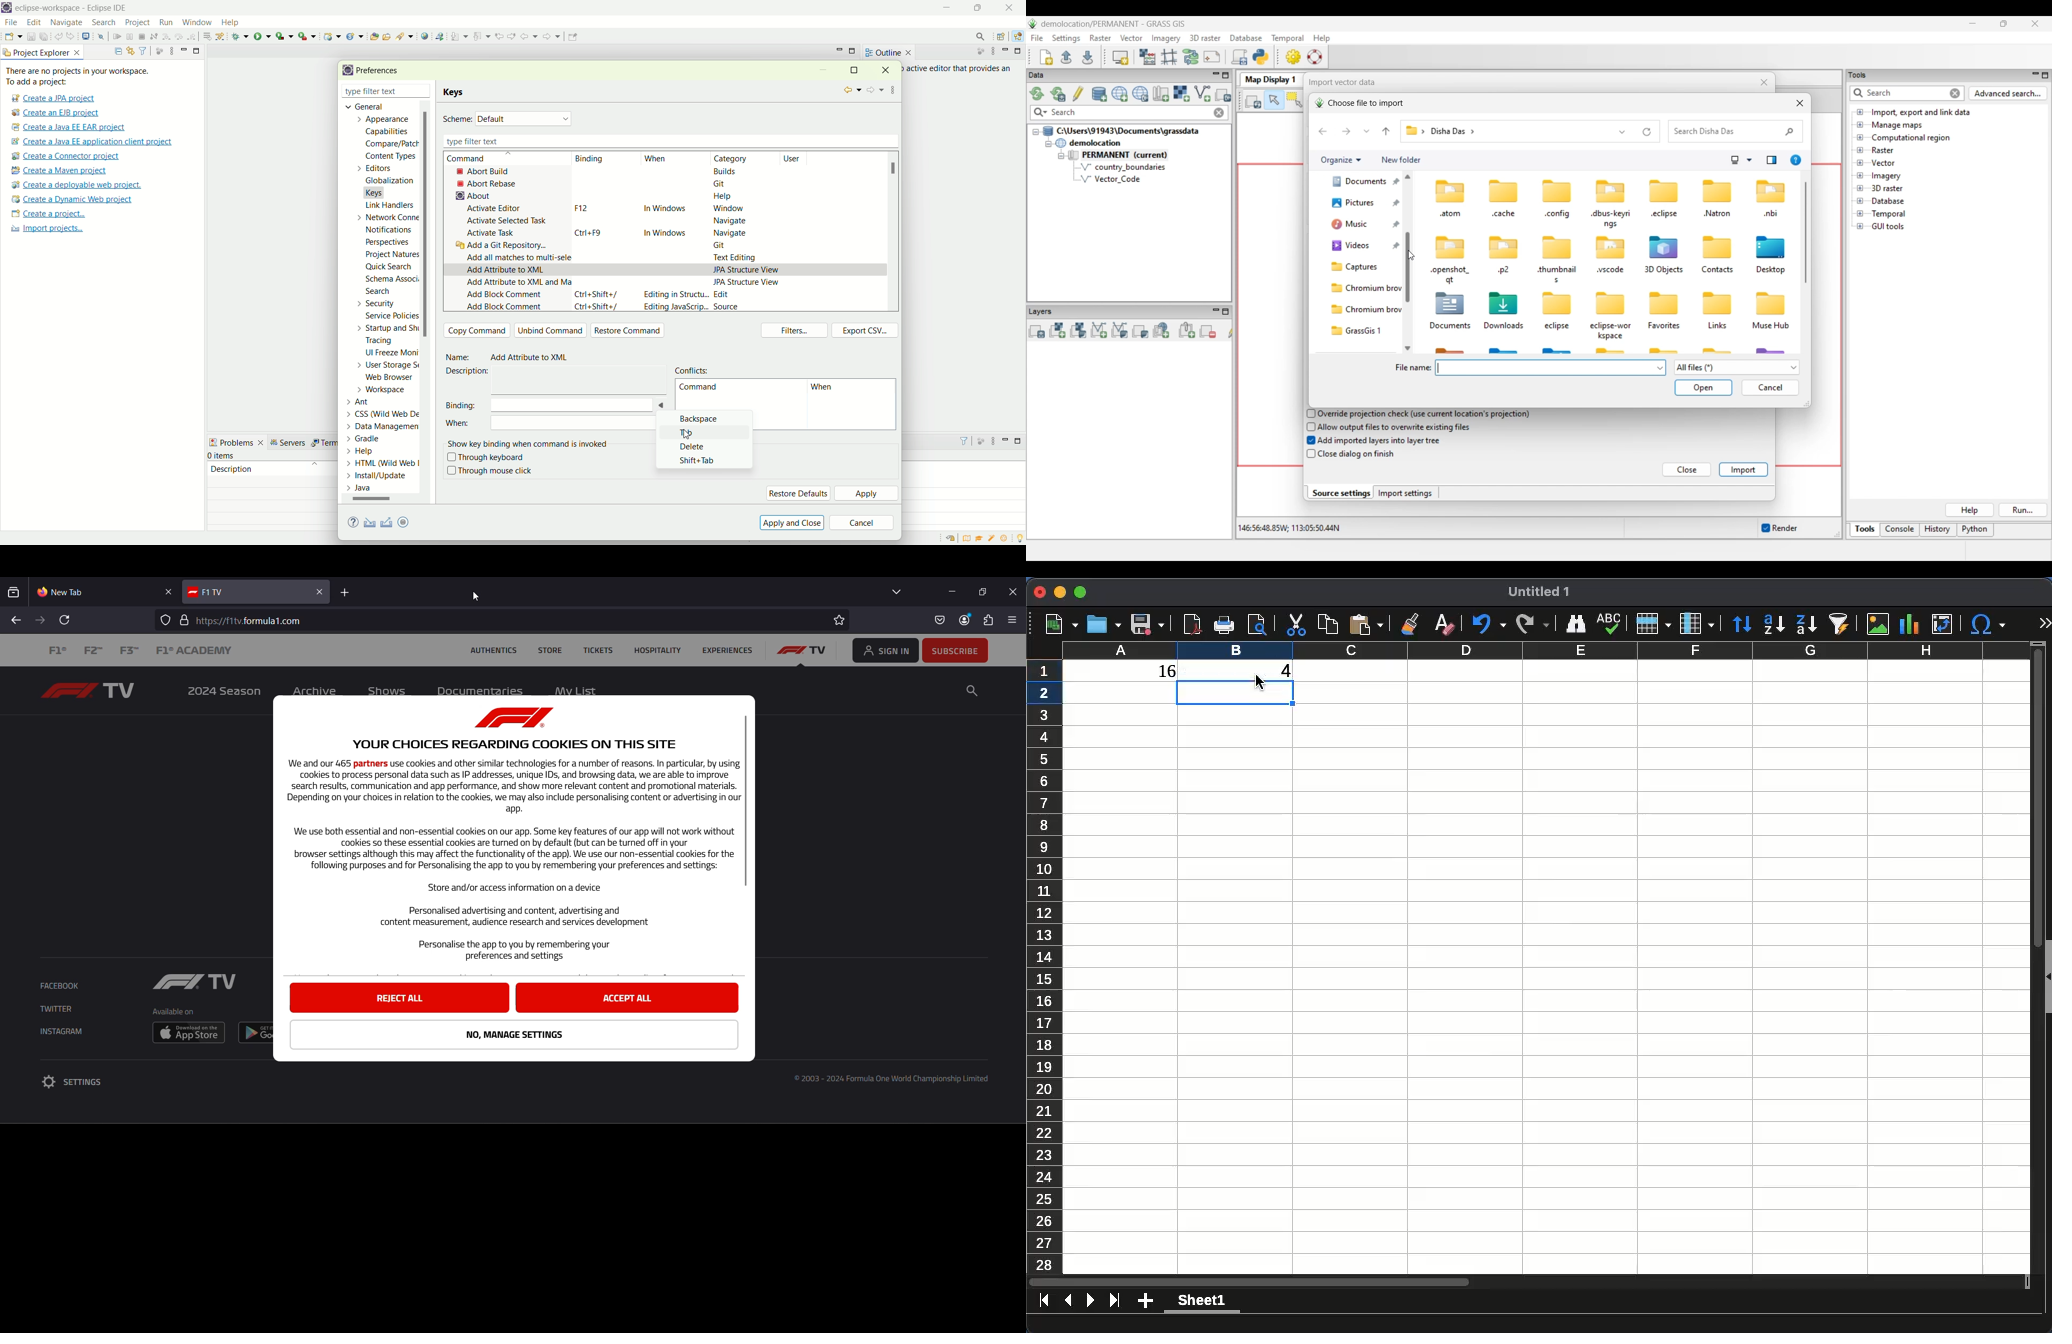 Image resolution: width=2072 pixels, height=1344 pixels. I want to click on column , so click(1697, 623).